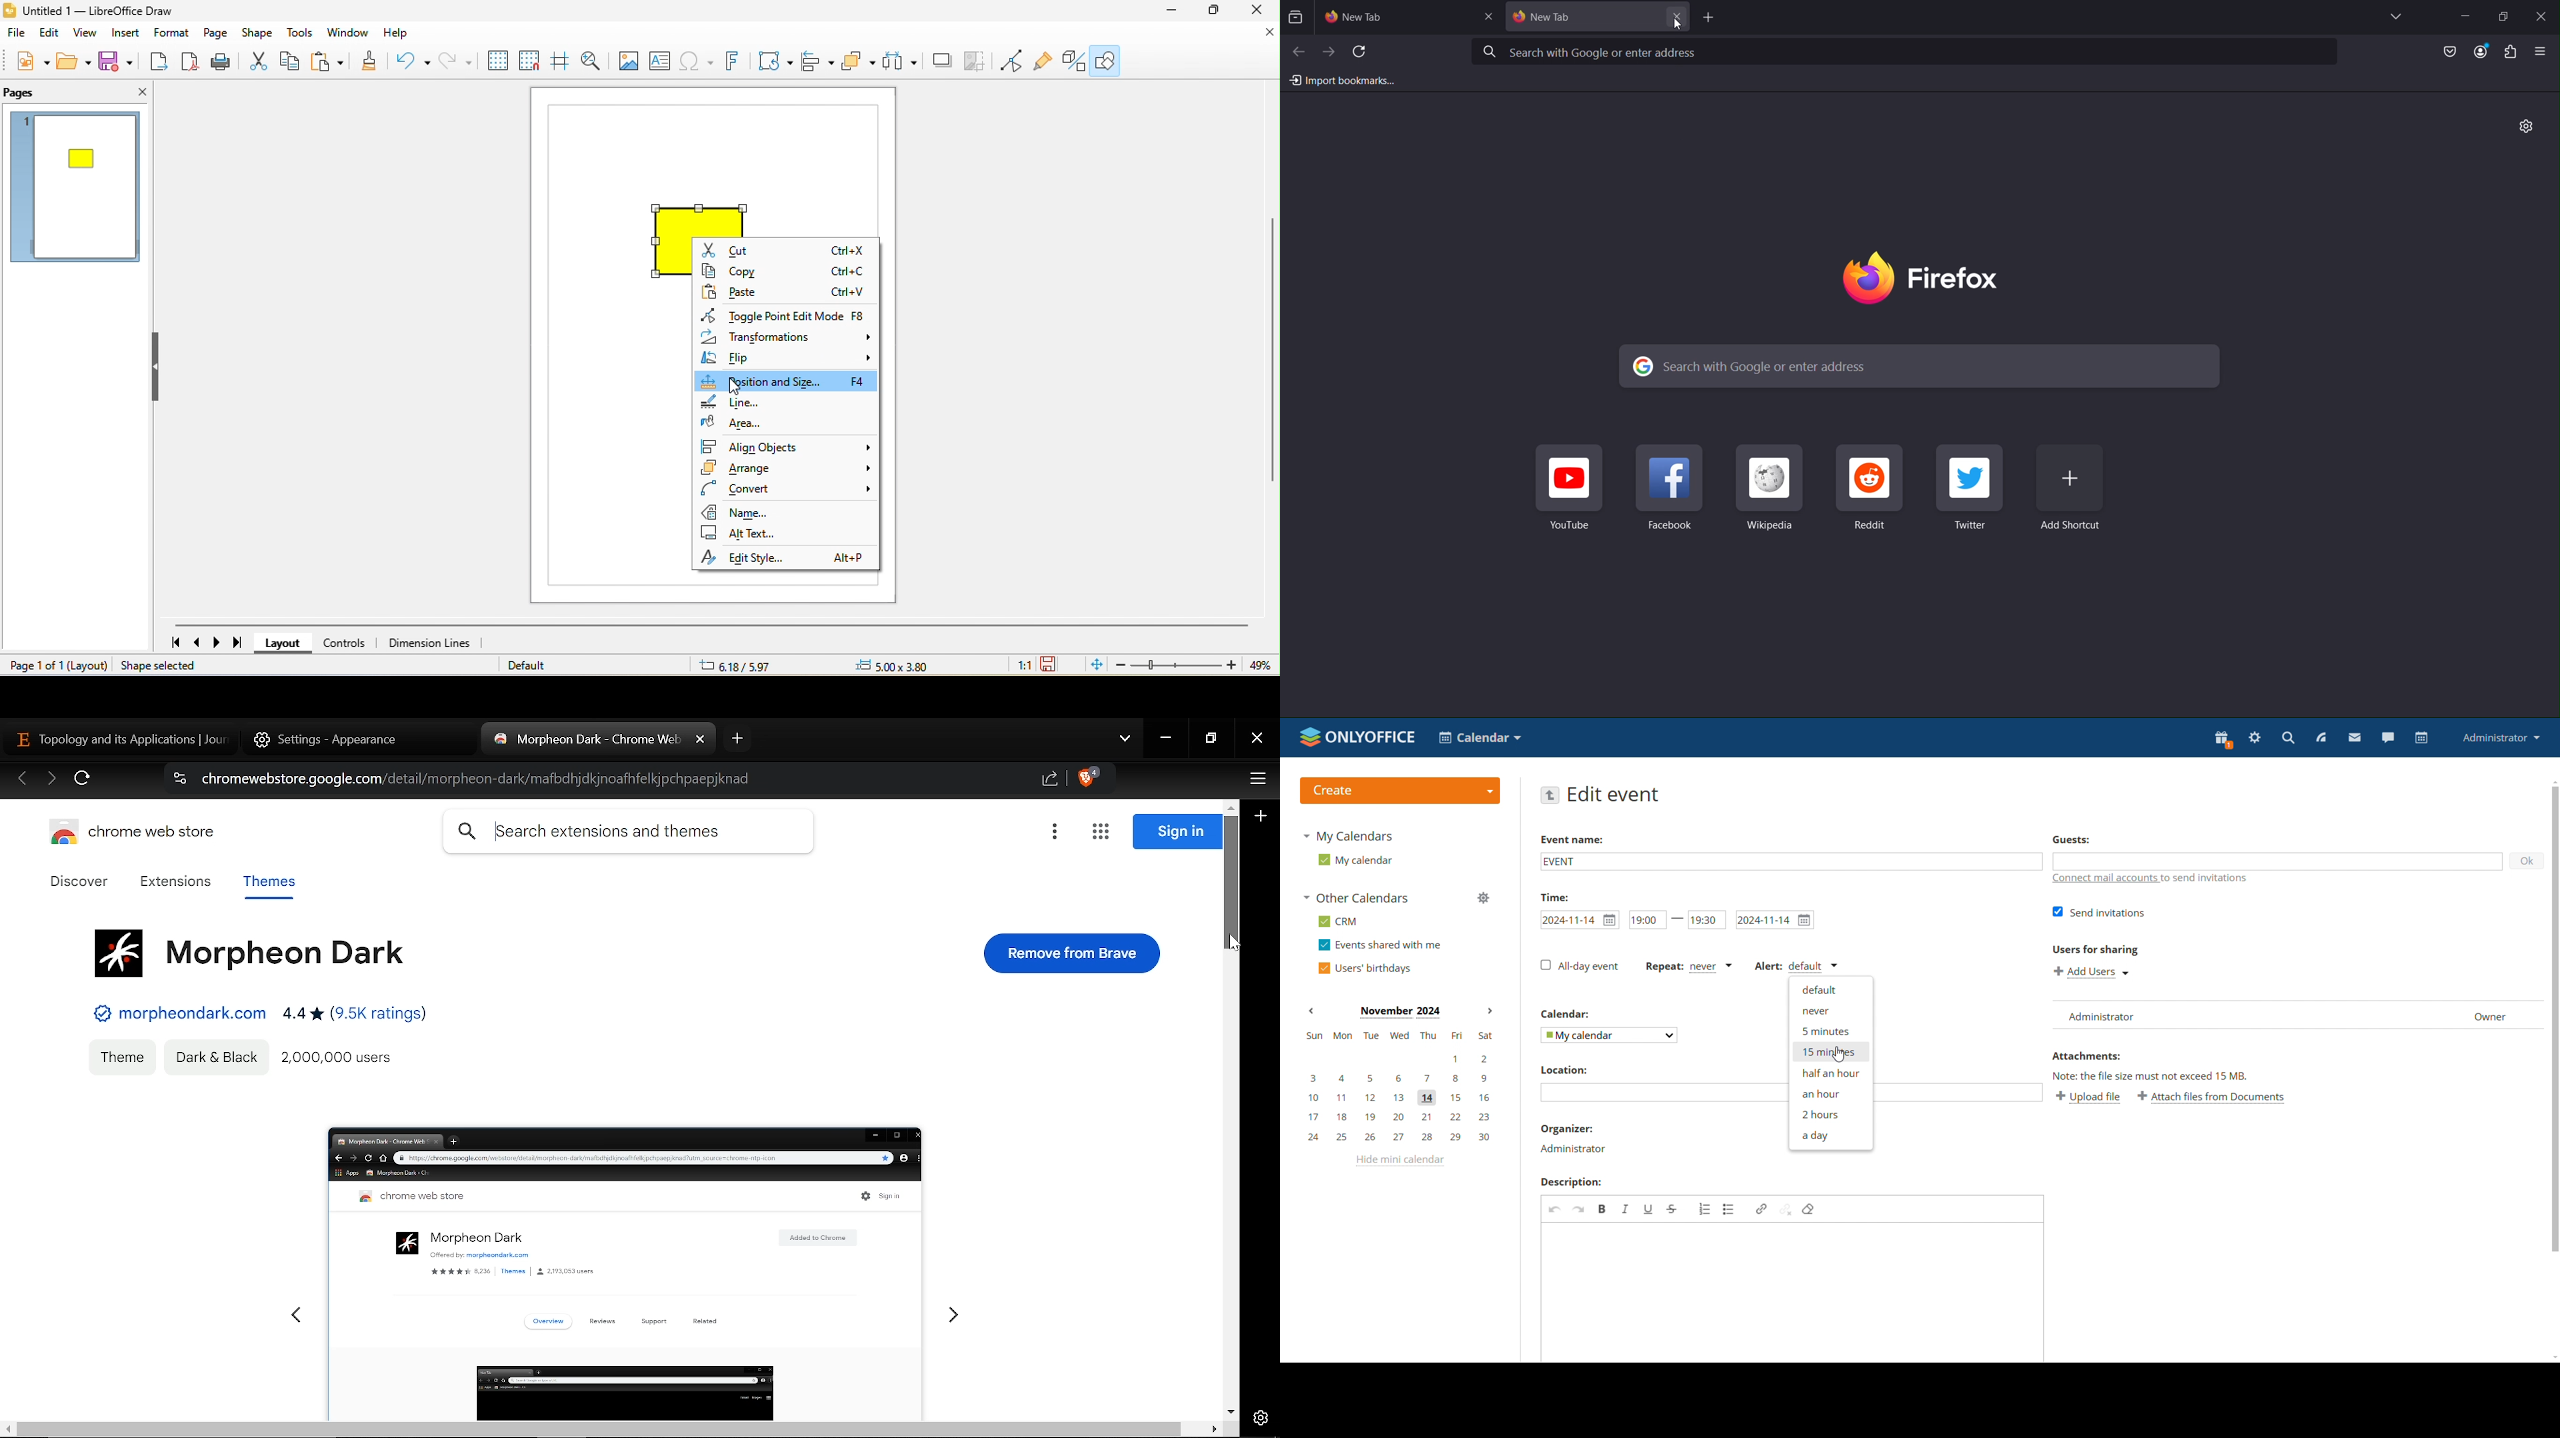 The width and height of the screenshot is (2576, 1456). What do you see at coordinates (1875, 494) in the screenshot?
I see `Reddit Shortcut` at bounding box center [1875, 494].